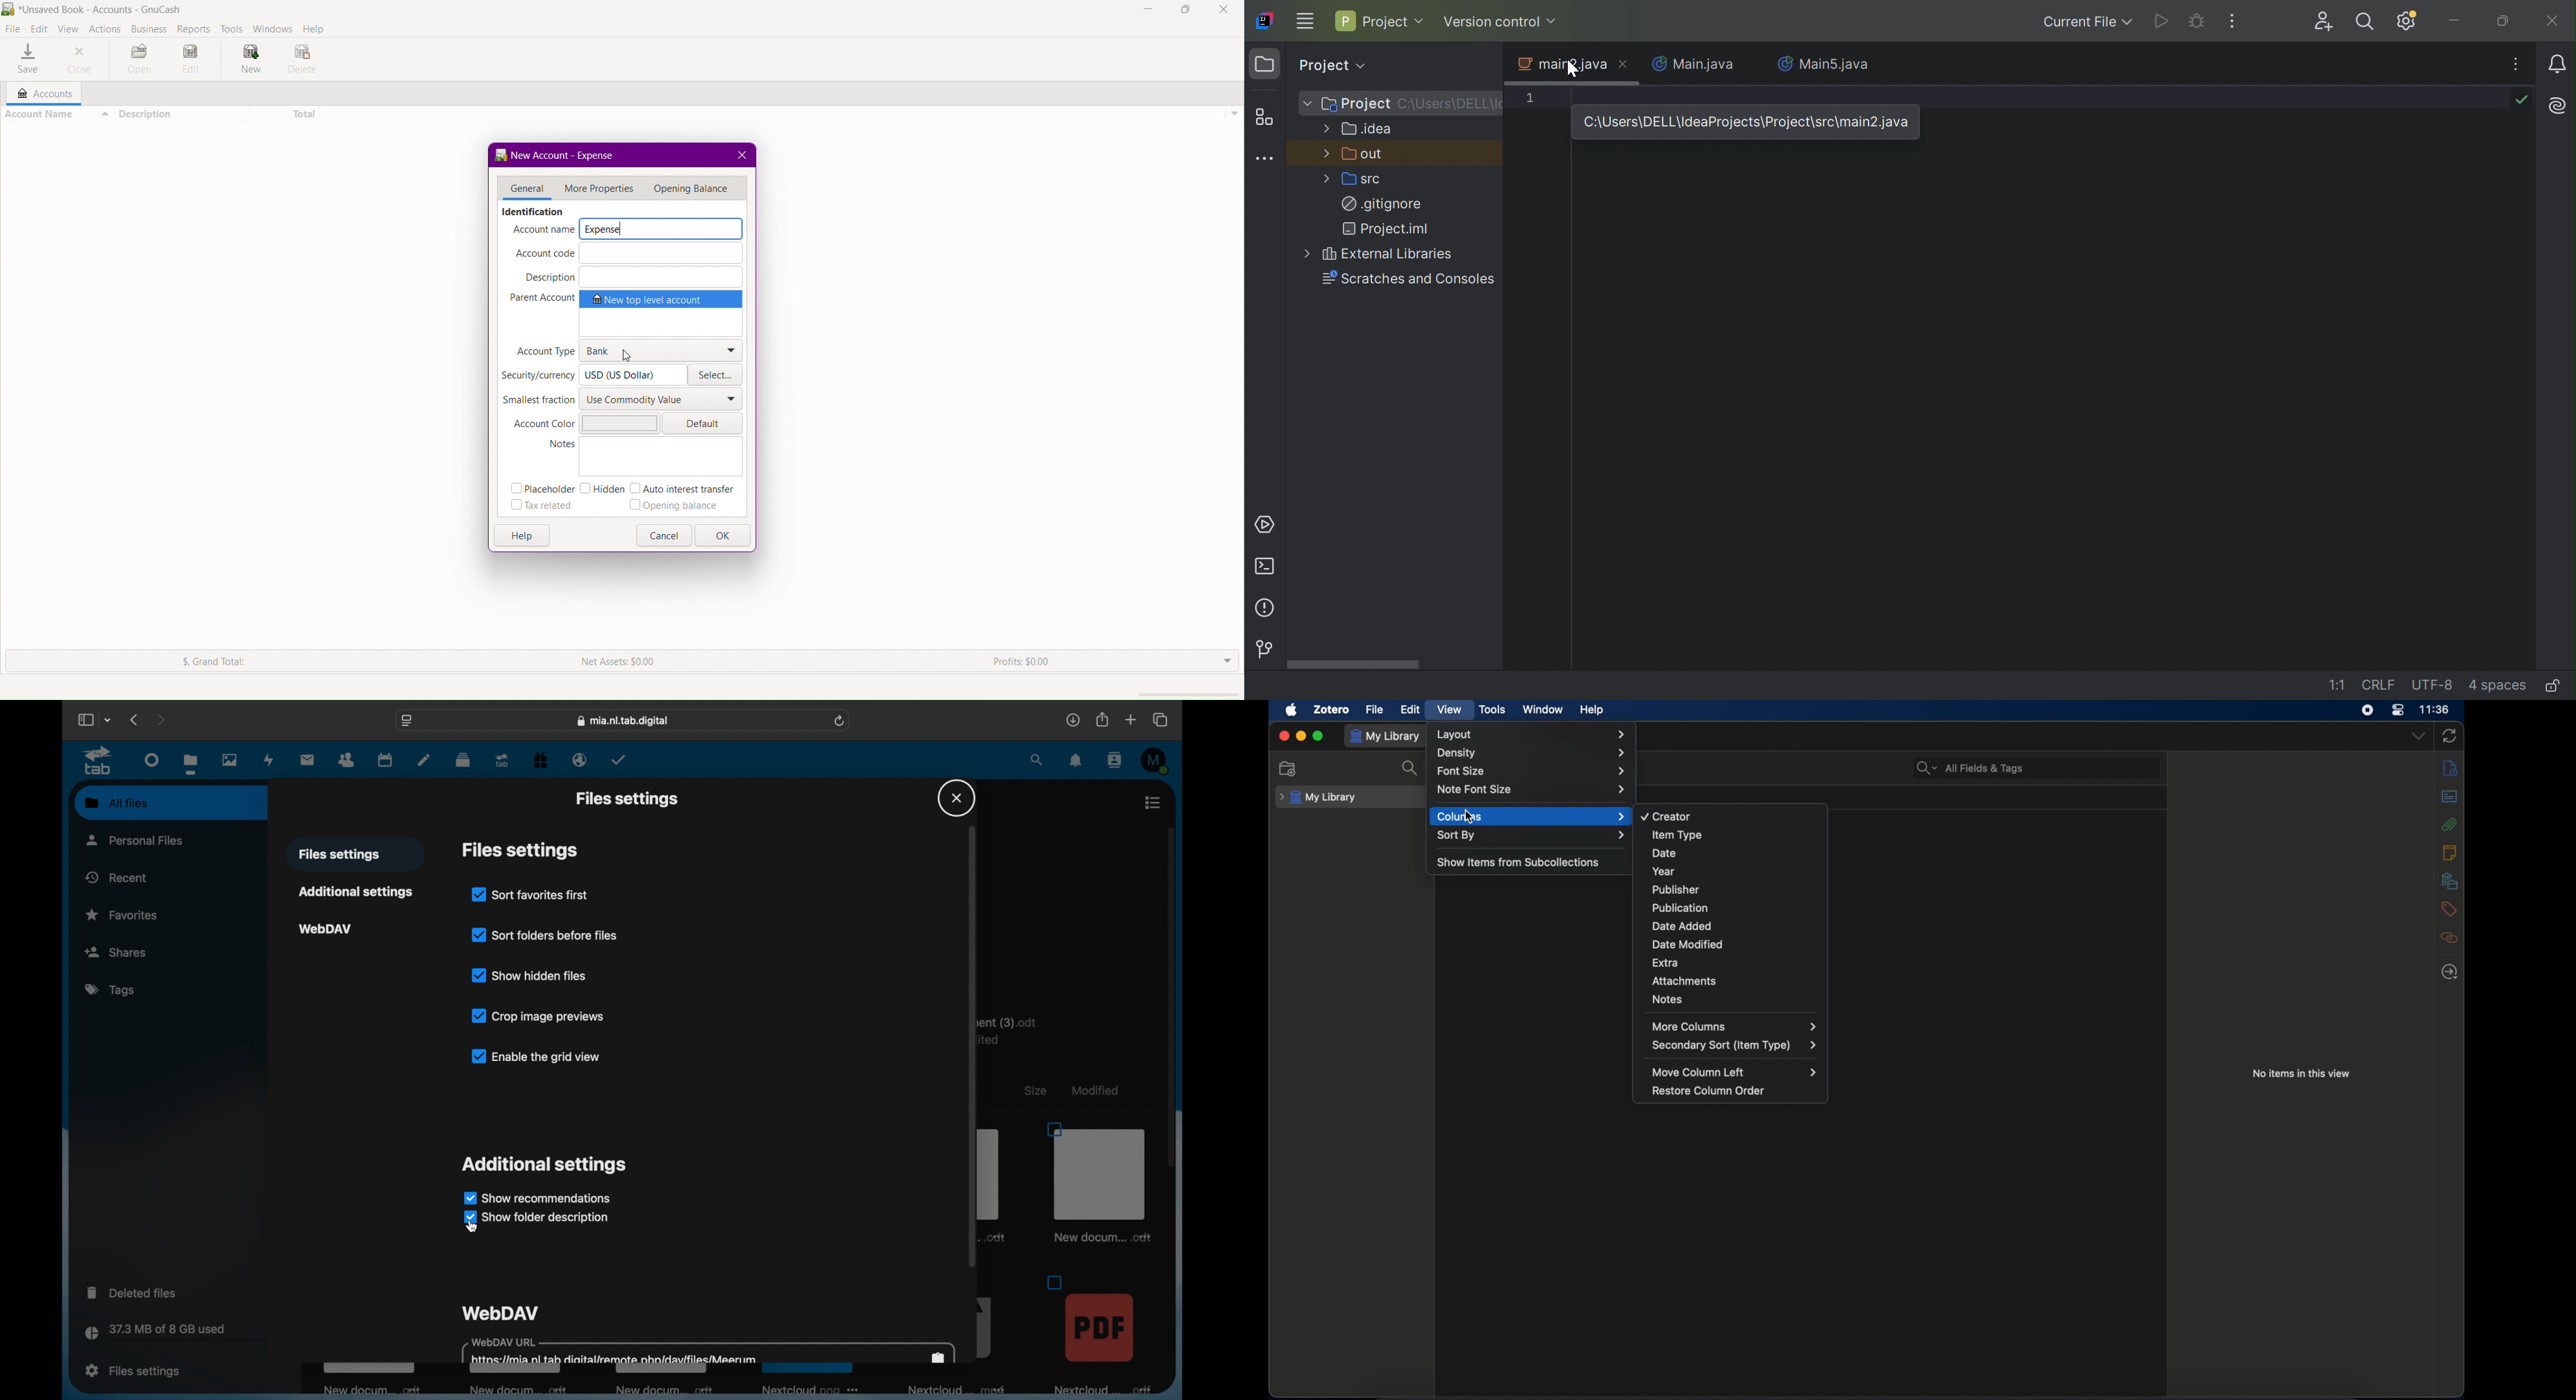 The height and width of the screenshot is (1400, 2576). I want to click on close, so click(957, 798).